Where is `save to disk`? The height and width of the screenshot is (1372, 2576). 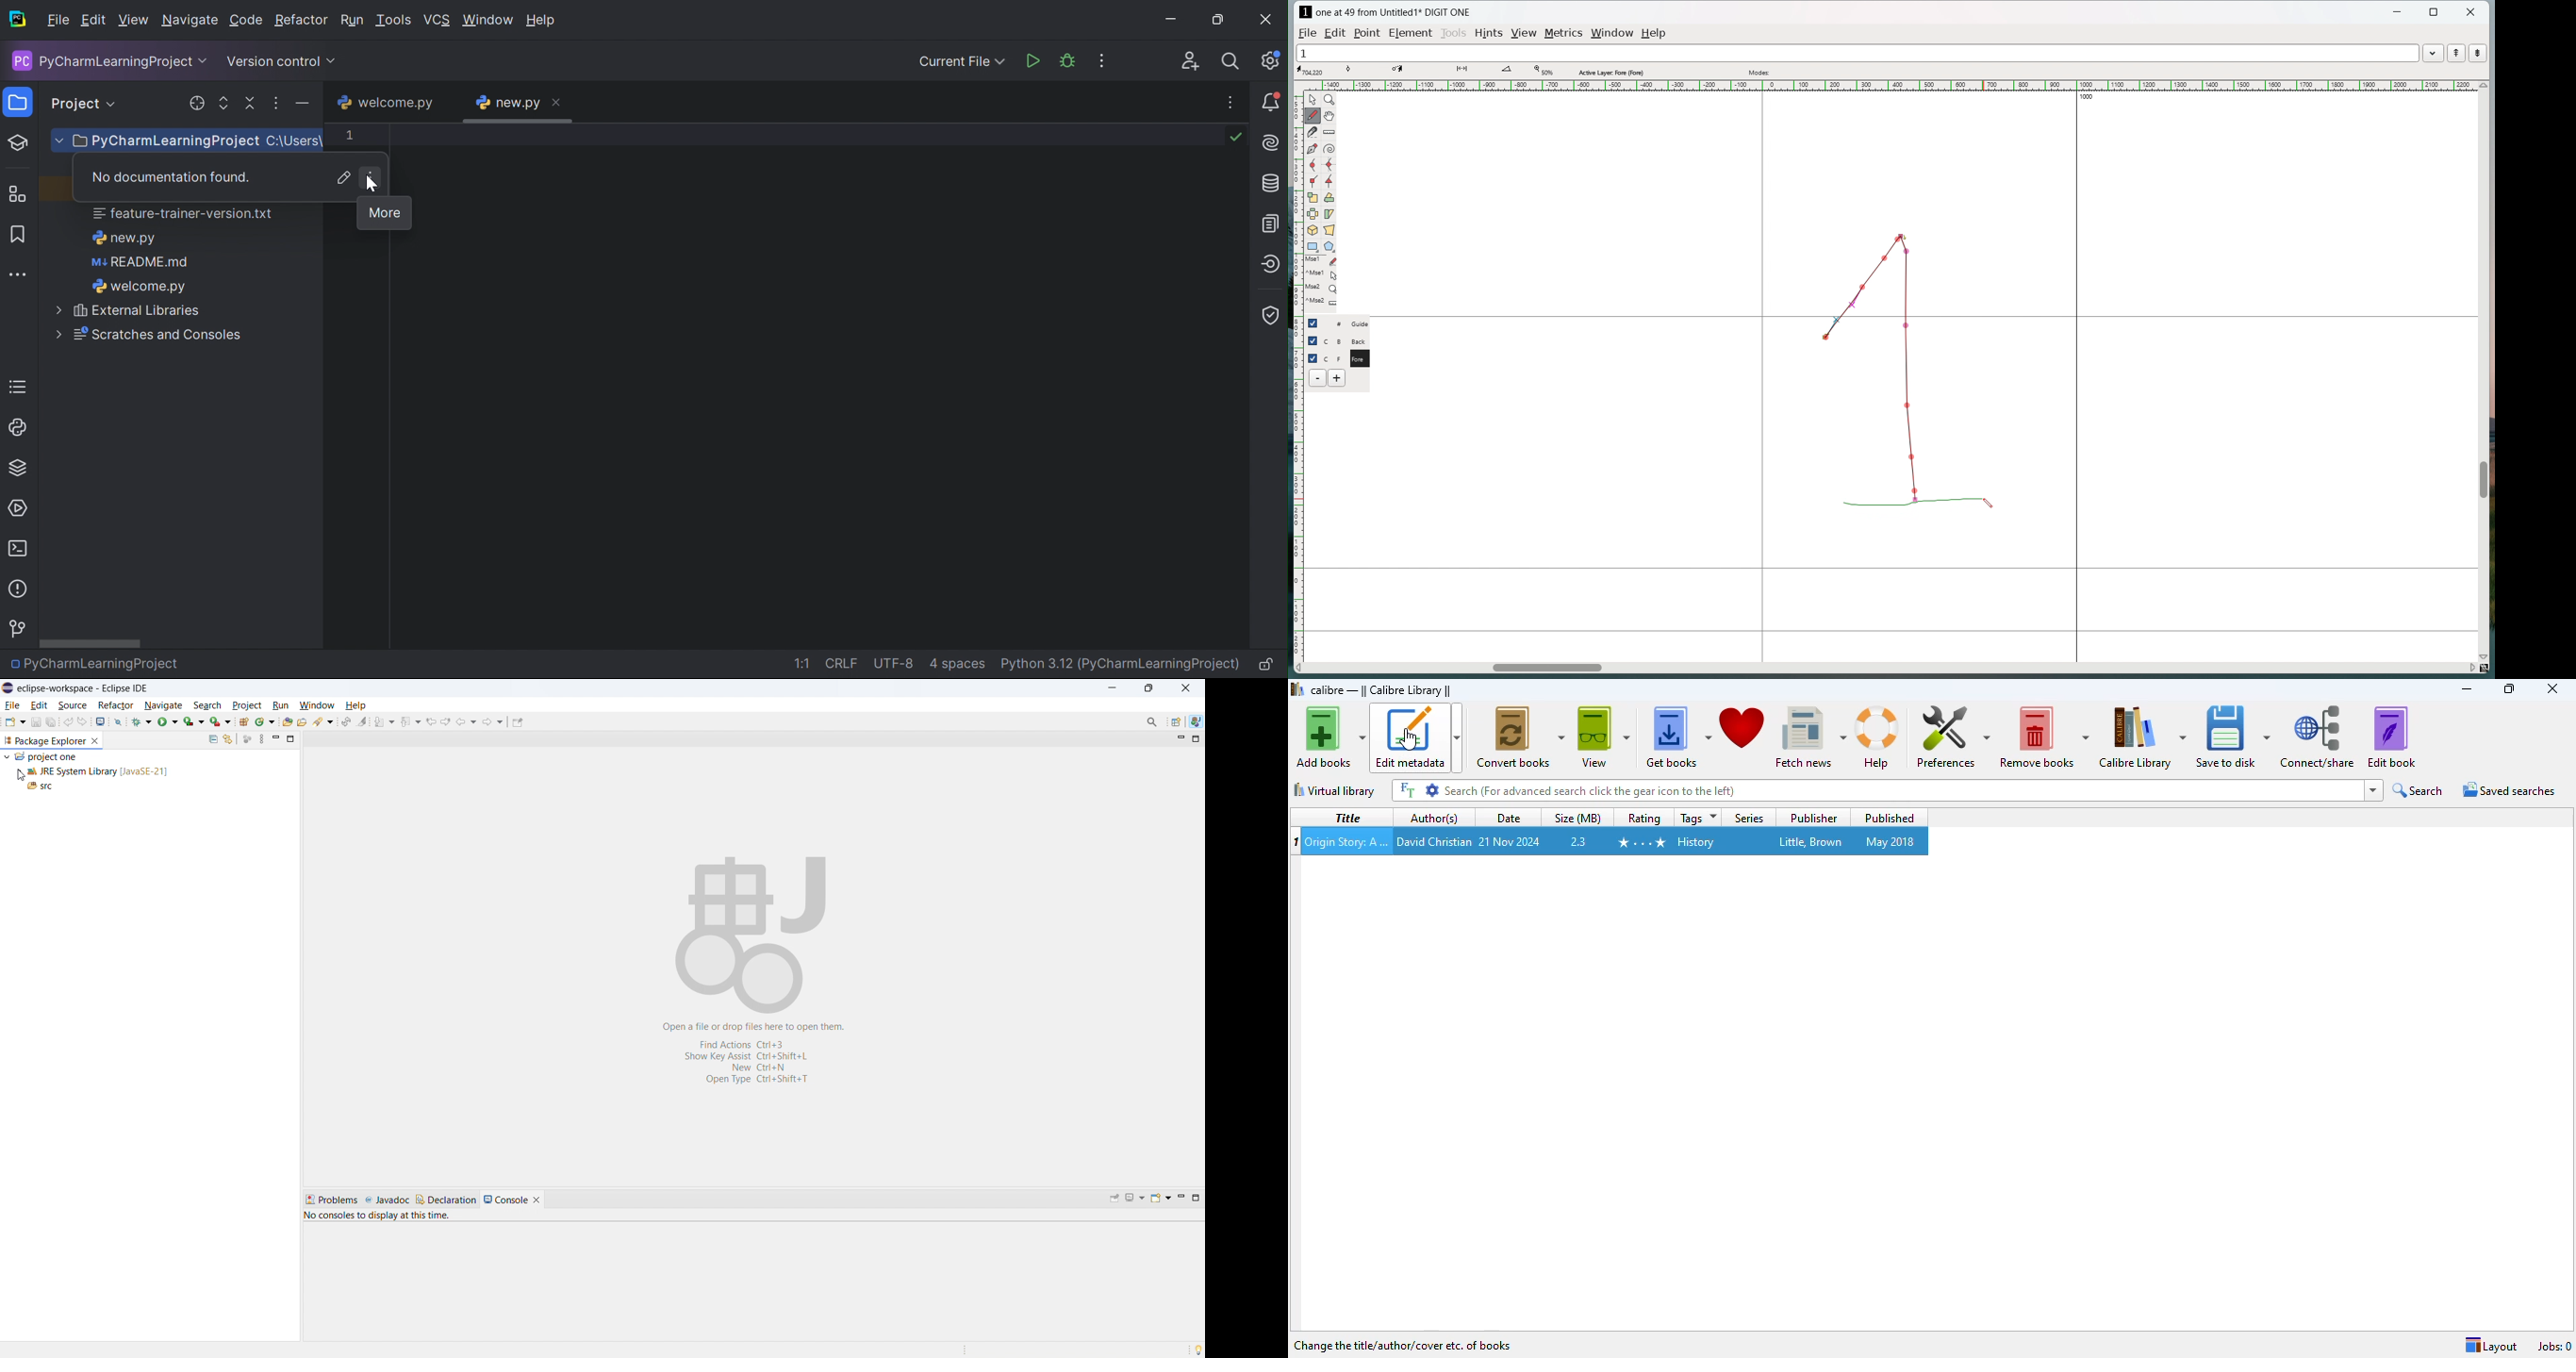
save to disk is located at coordinates (2234, 737).